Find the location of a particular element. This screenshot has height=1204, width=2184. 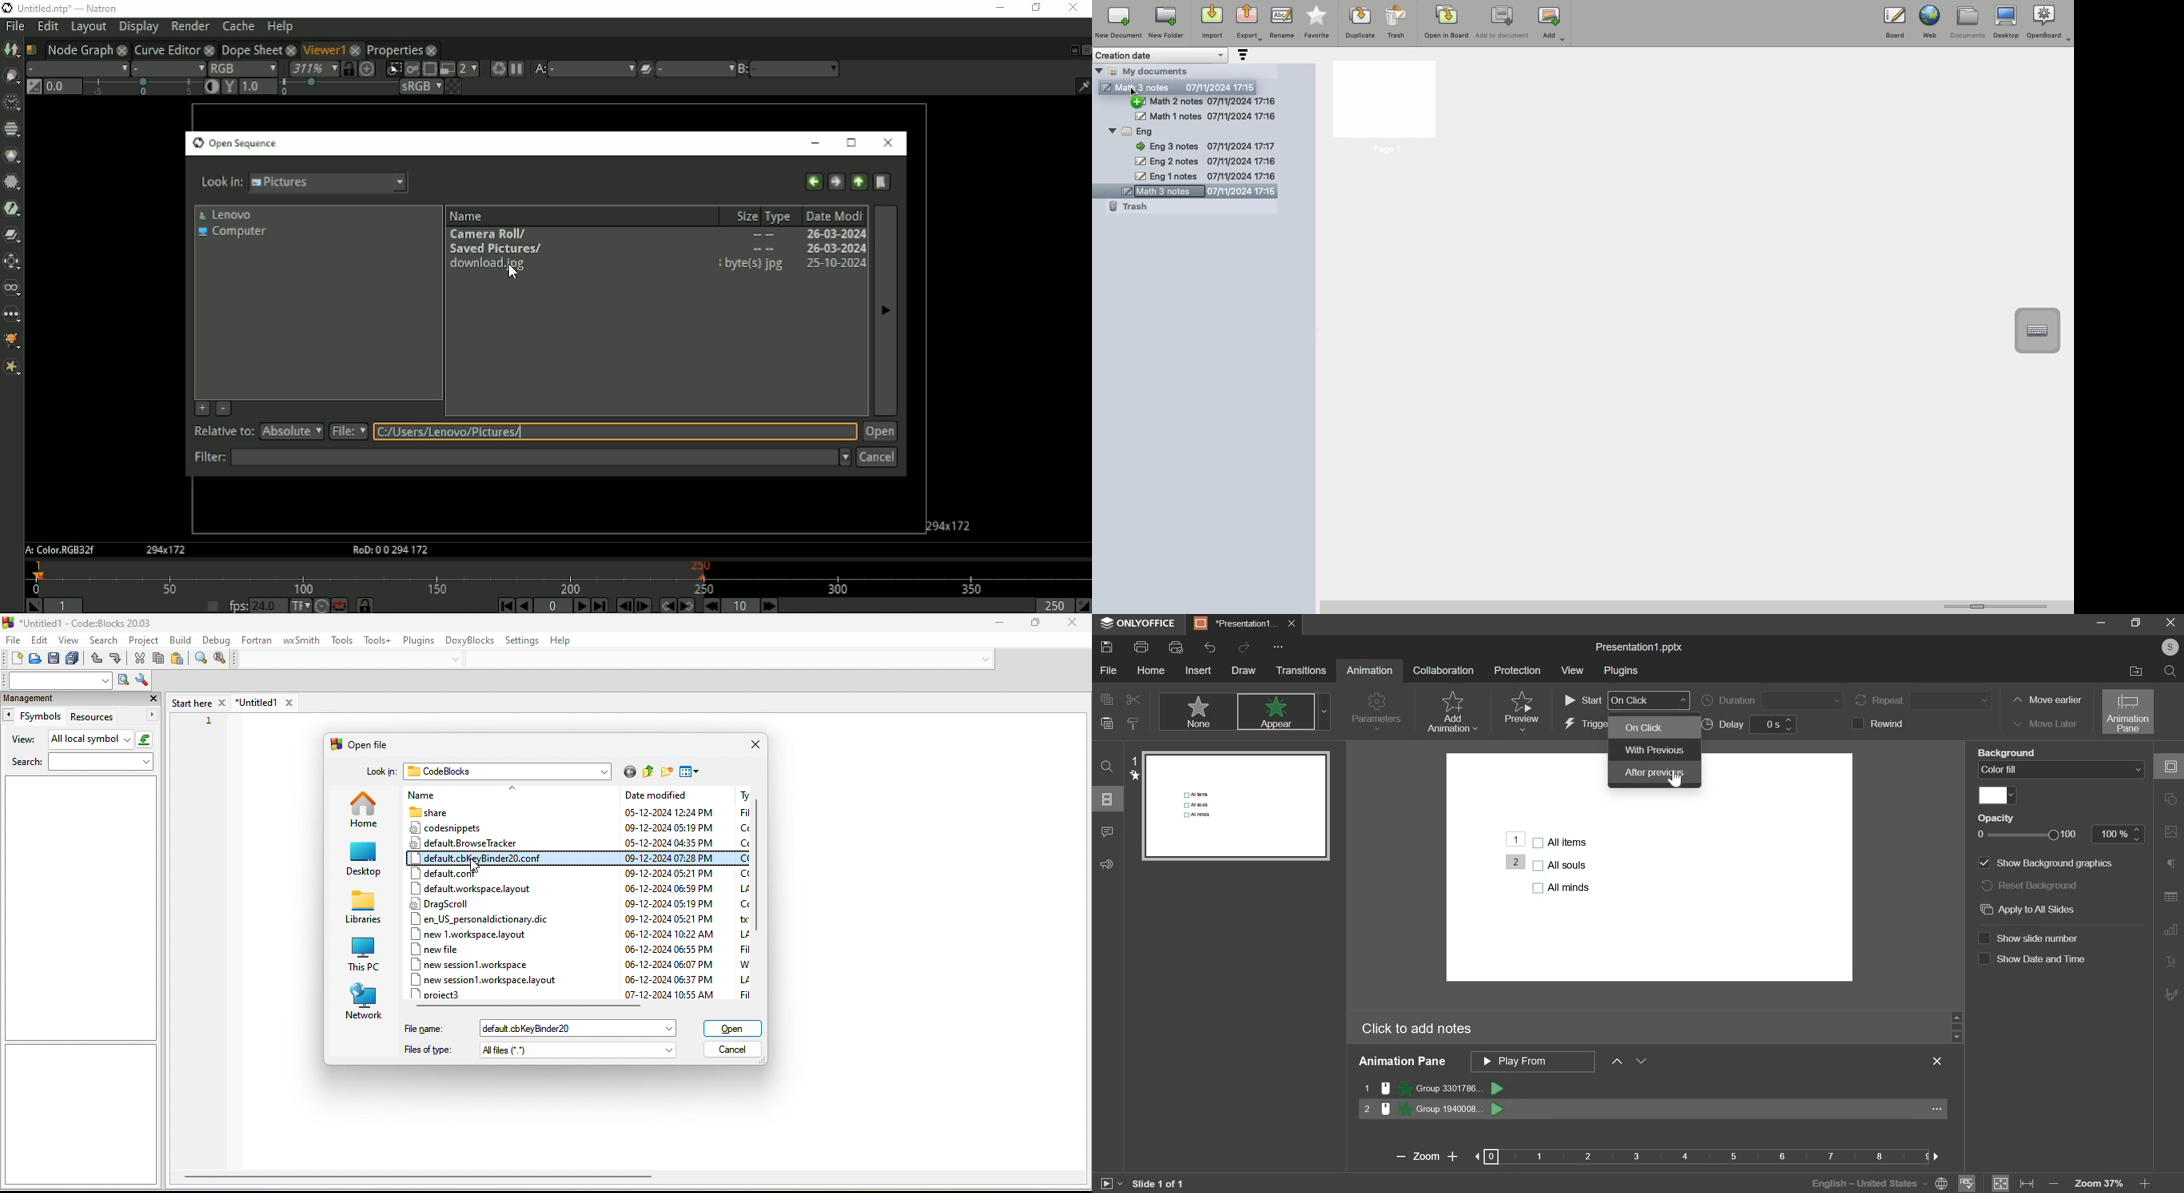

opacity slider is located at coordinates (2055, 834).